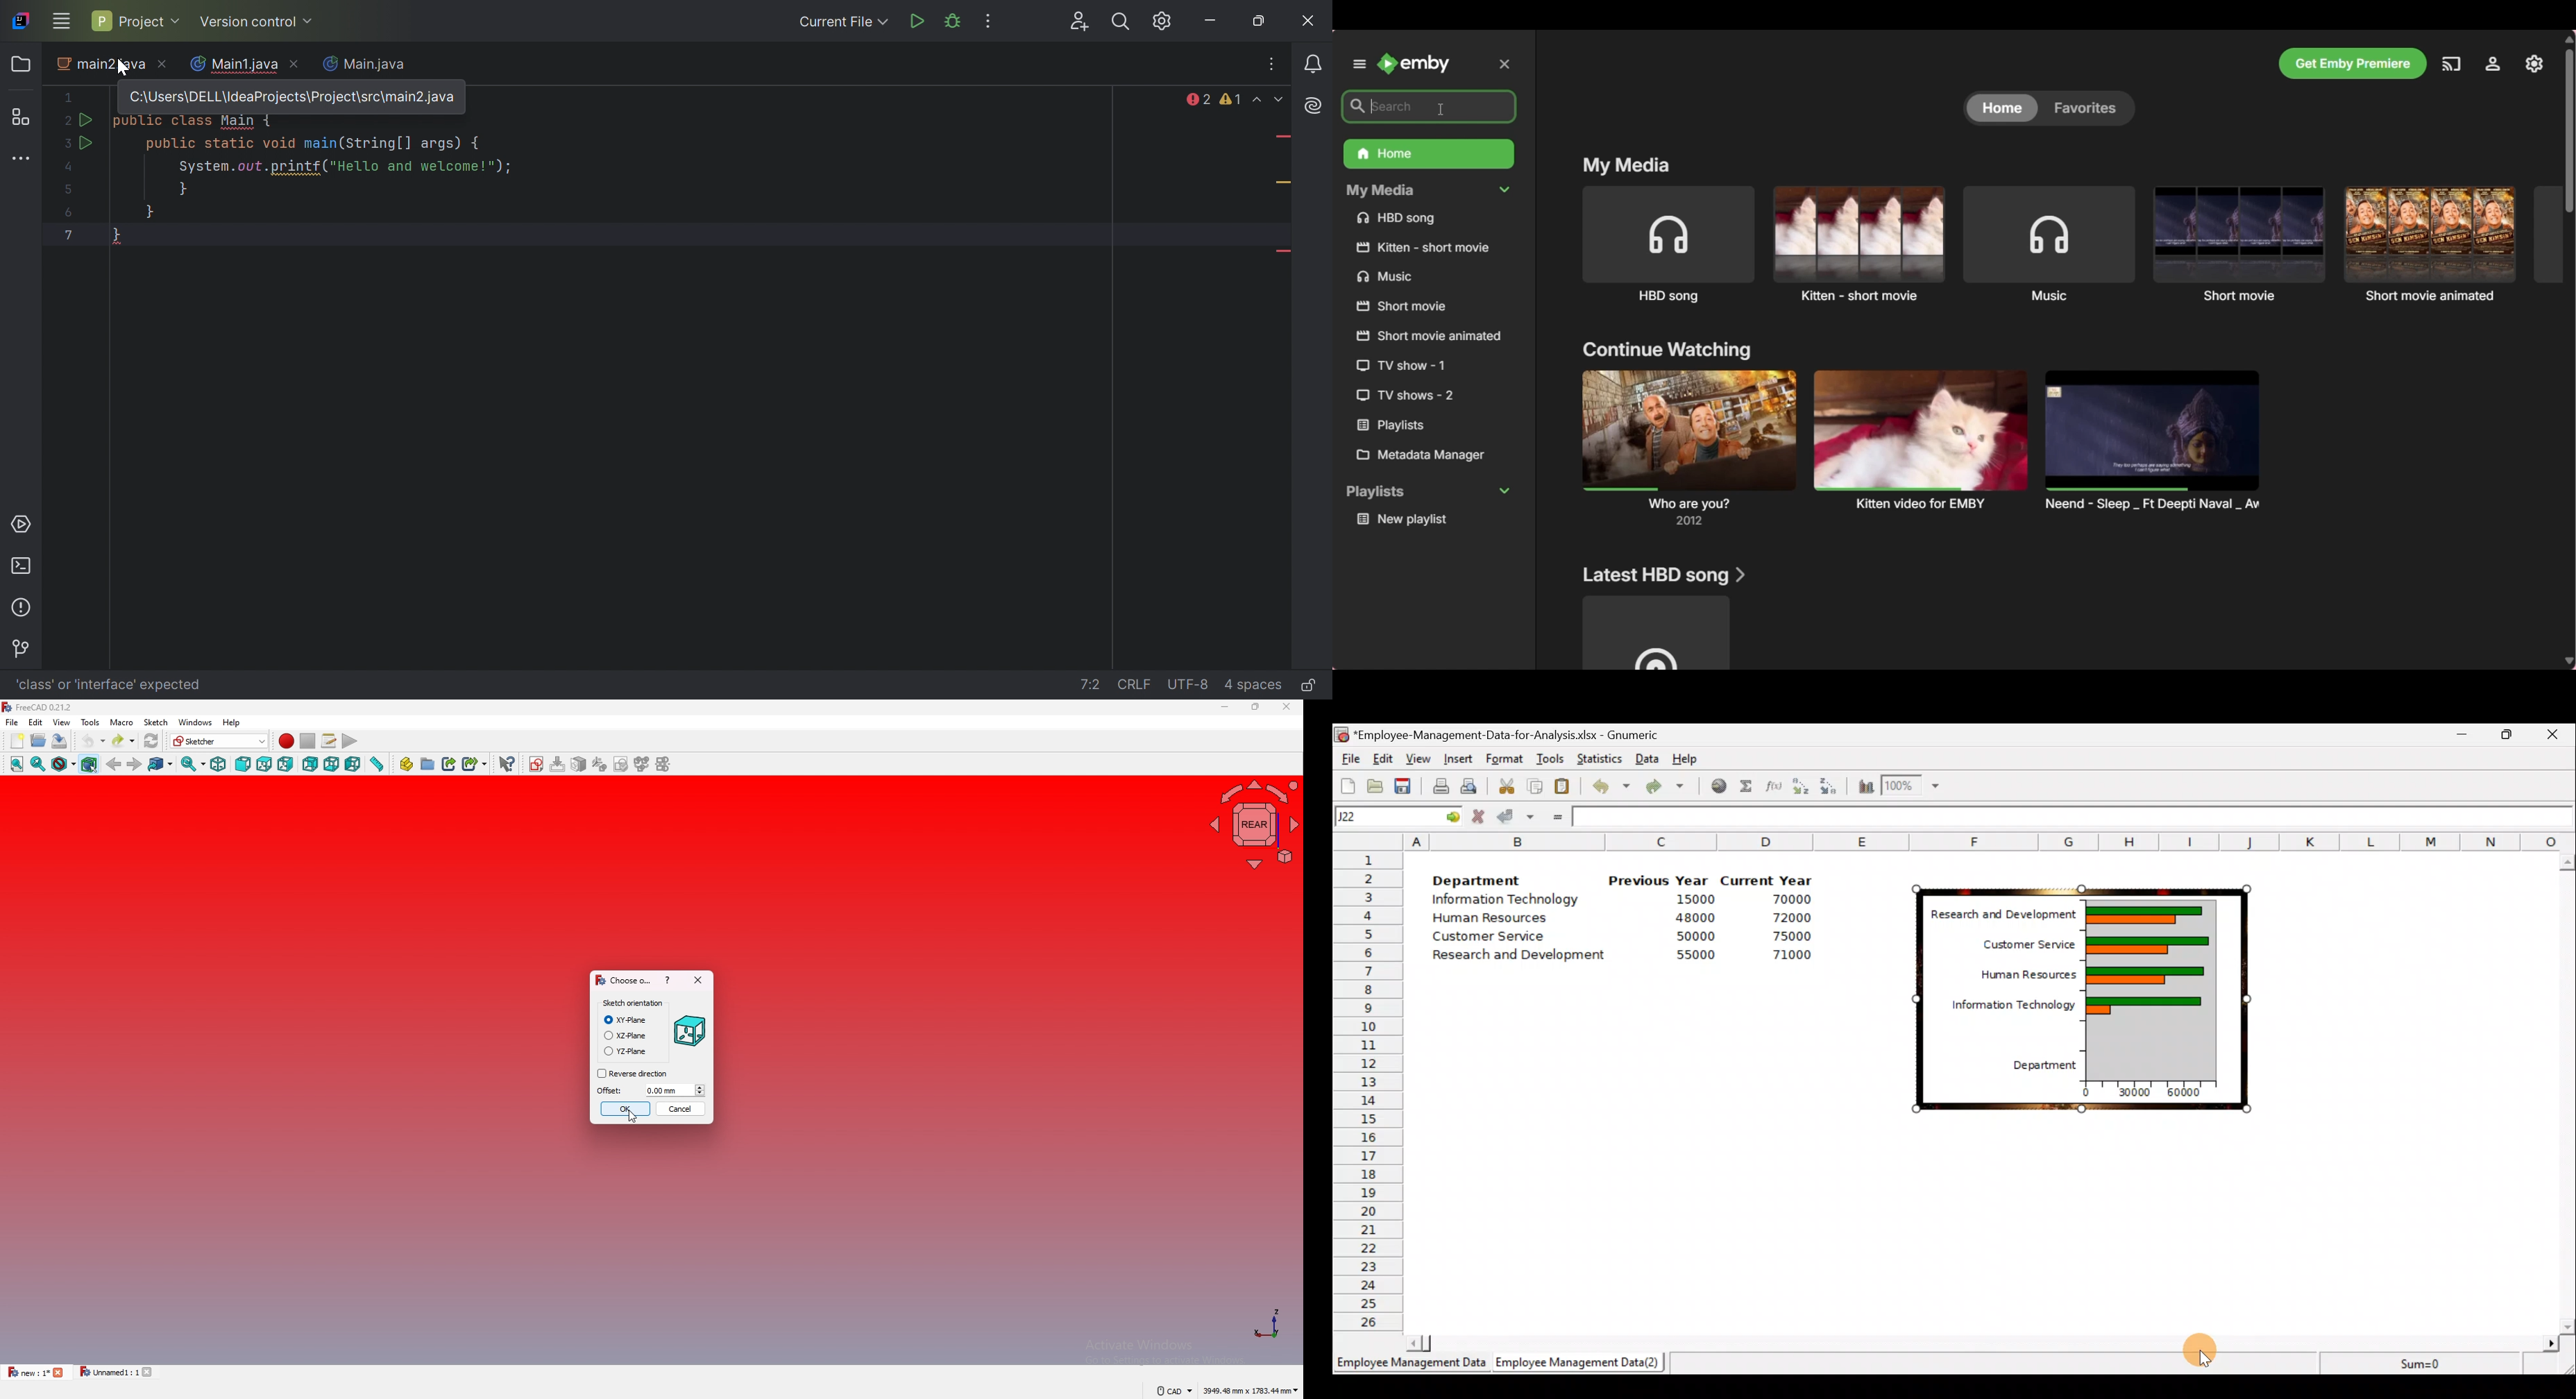 The width and height of the screenshot is (2576, 1400). I want to click on Close, so click(2555, 734).